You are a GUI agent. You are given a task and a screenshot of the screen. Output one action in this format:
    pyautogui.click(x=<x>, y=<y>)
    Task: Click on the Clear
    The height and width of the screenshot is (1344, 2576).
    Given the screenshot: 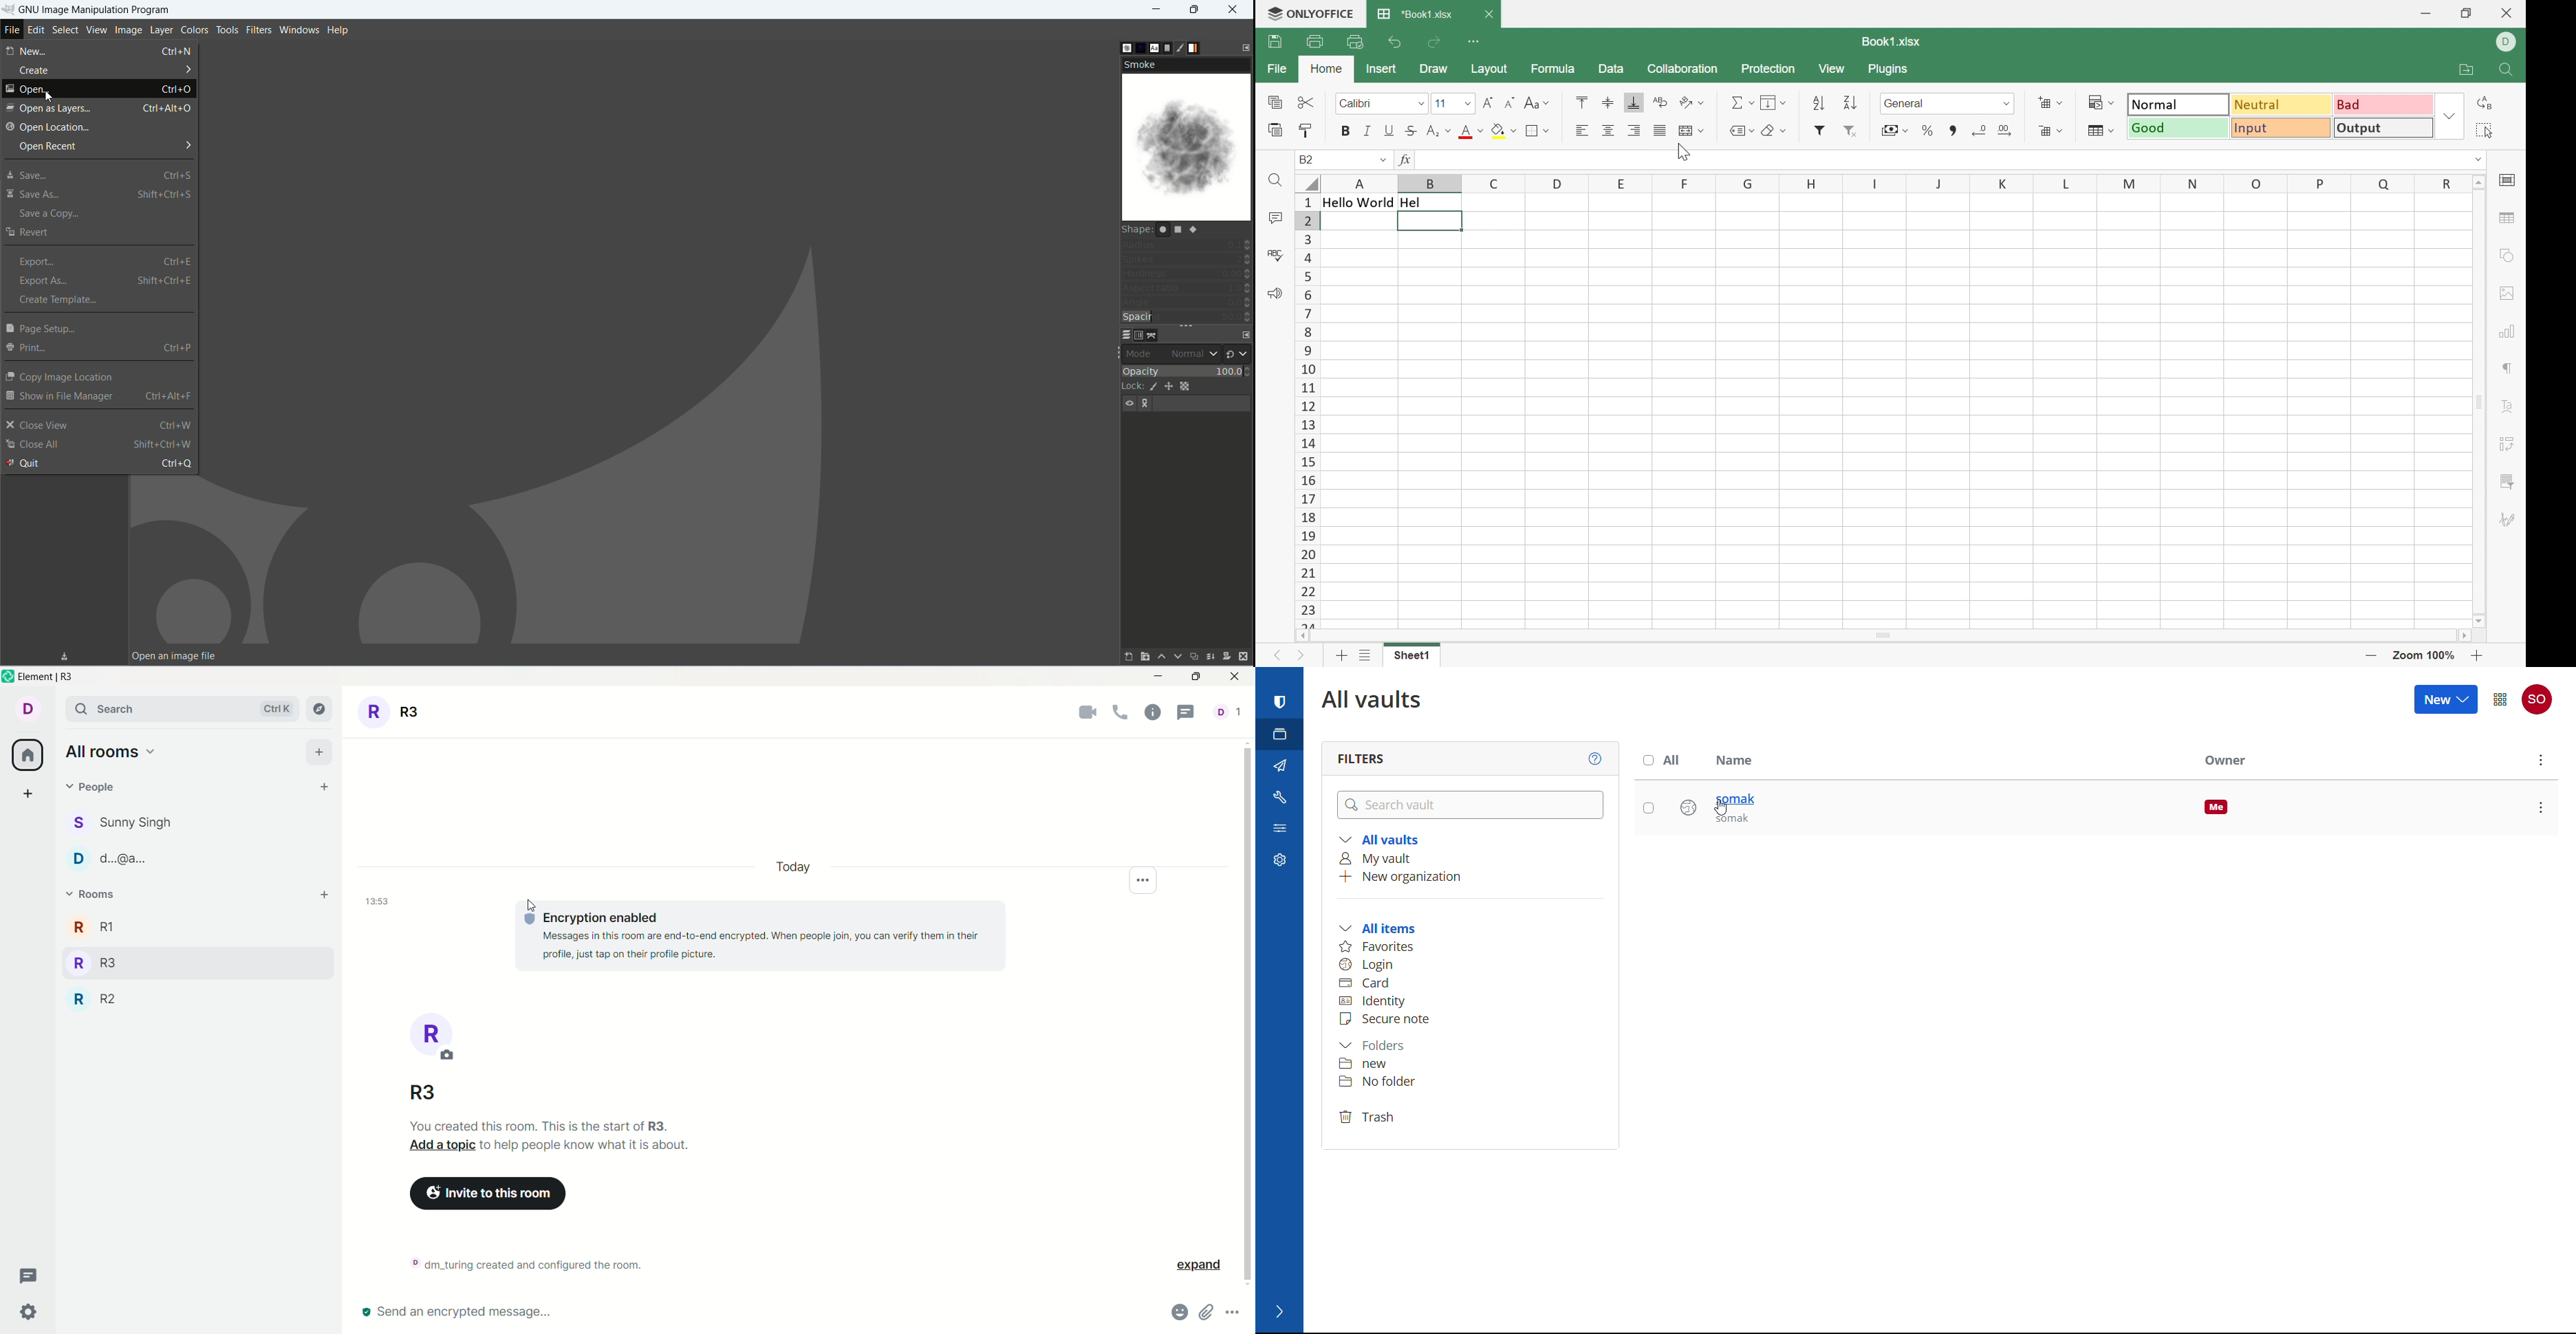 What is the action you would take?
    pyautogui.click(x=1776, y=130)
    